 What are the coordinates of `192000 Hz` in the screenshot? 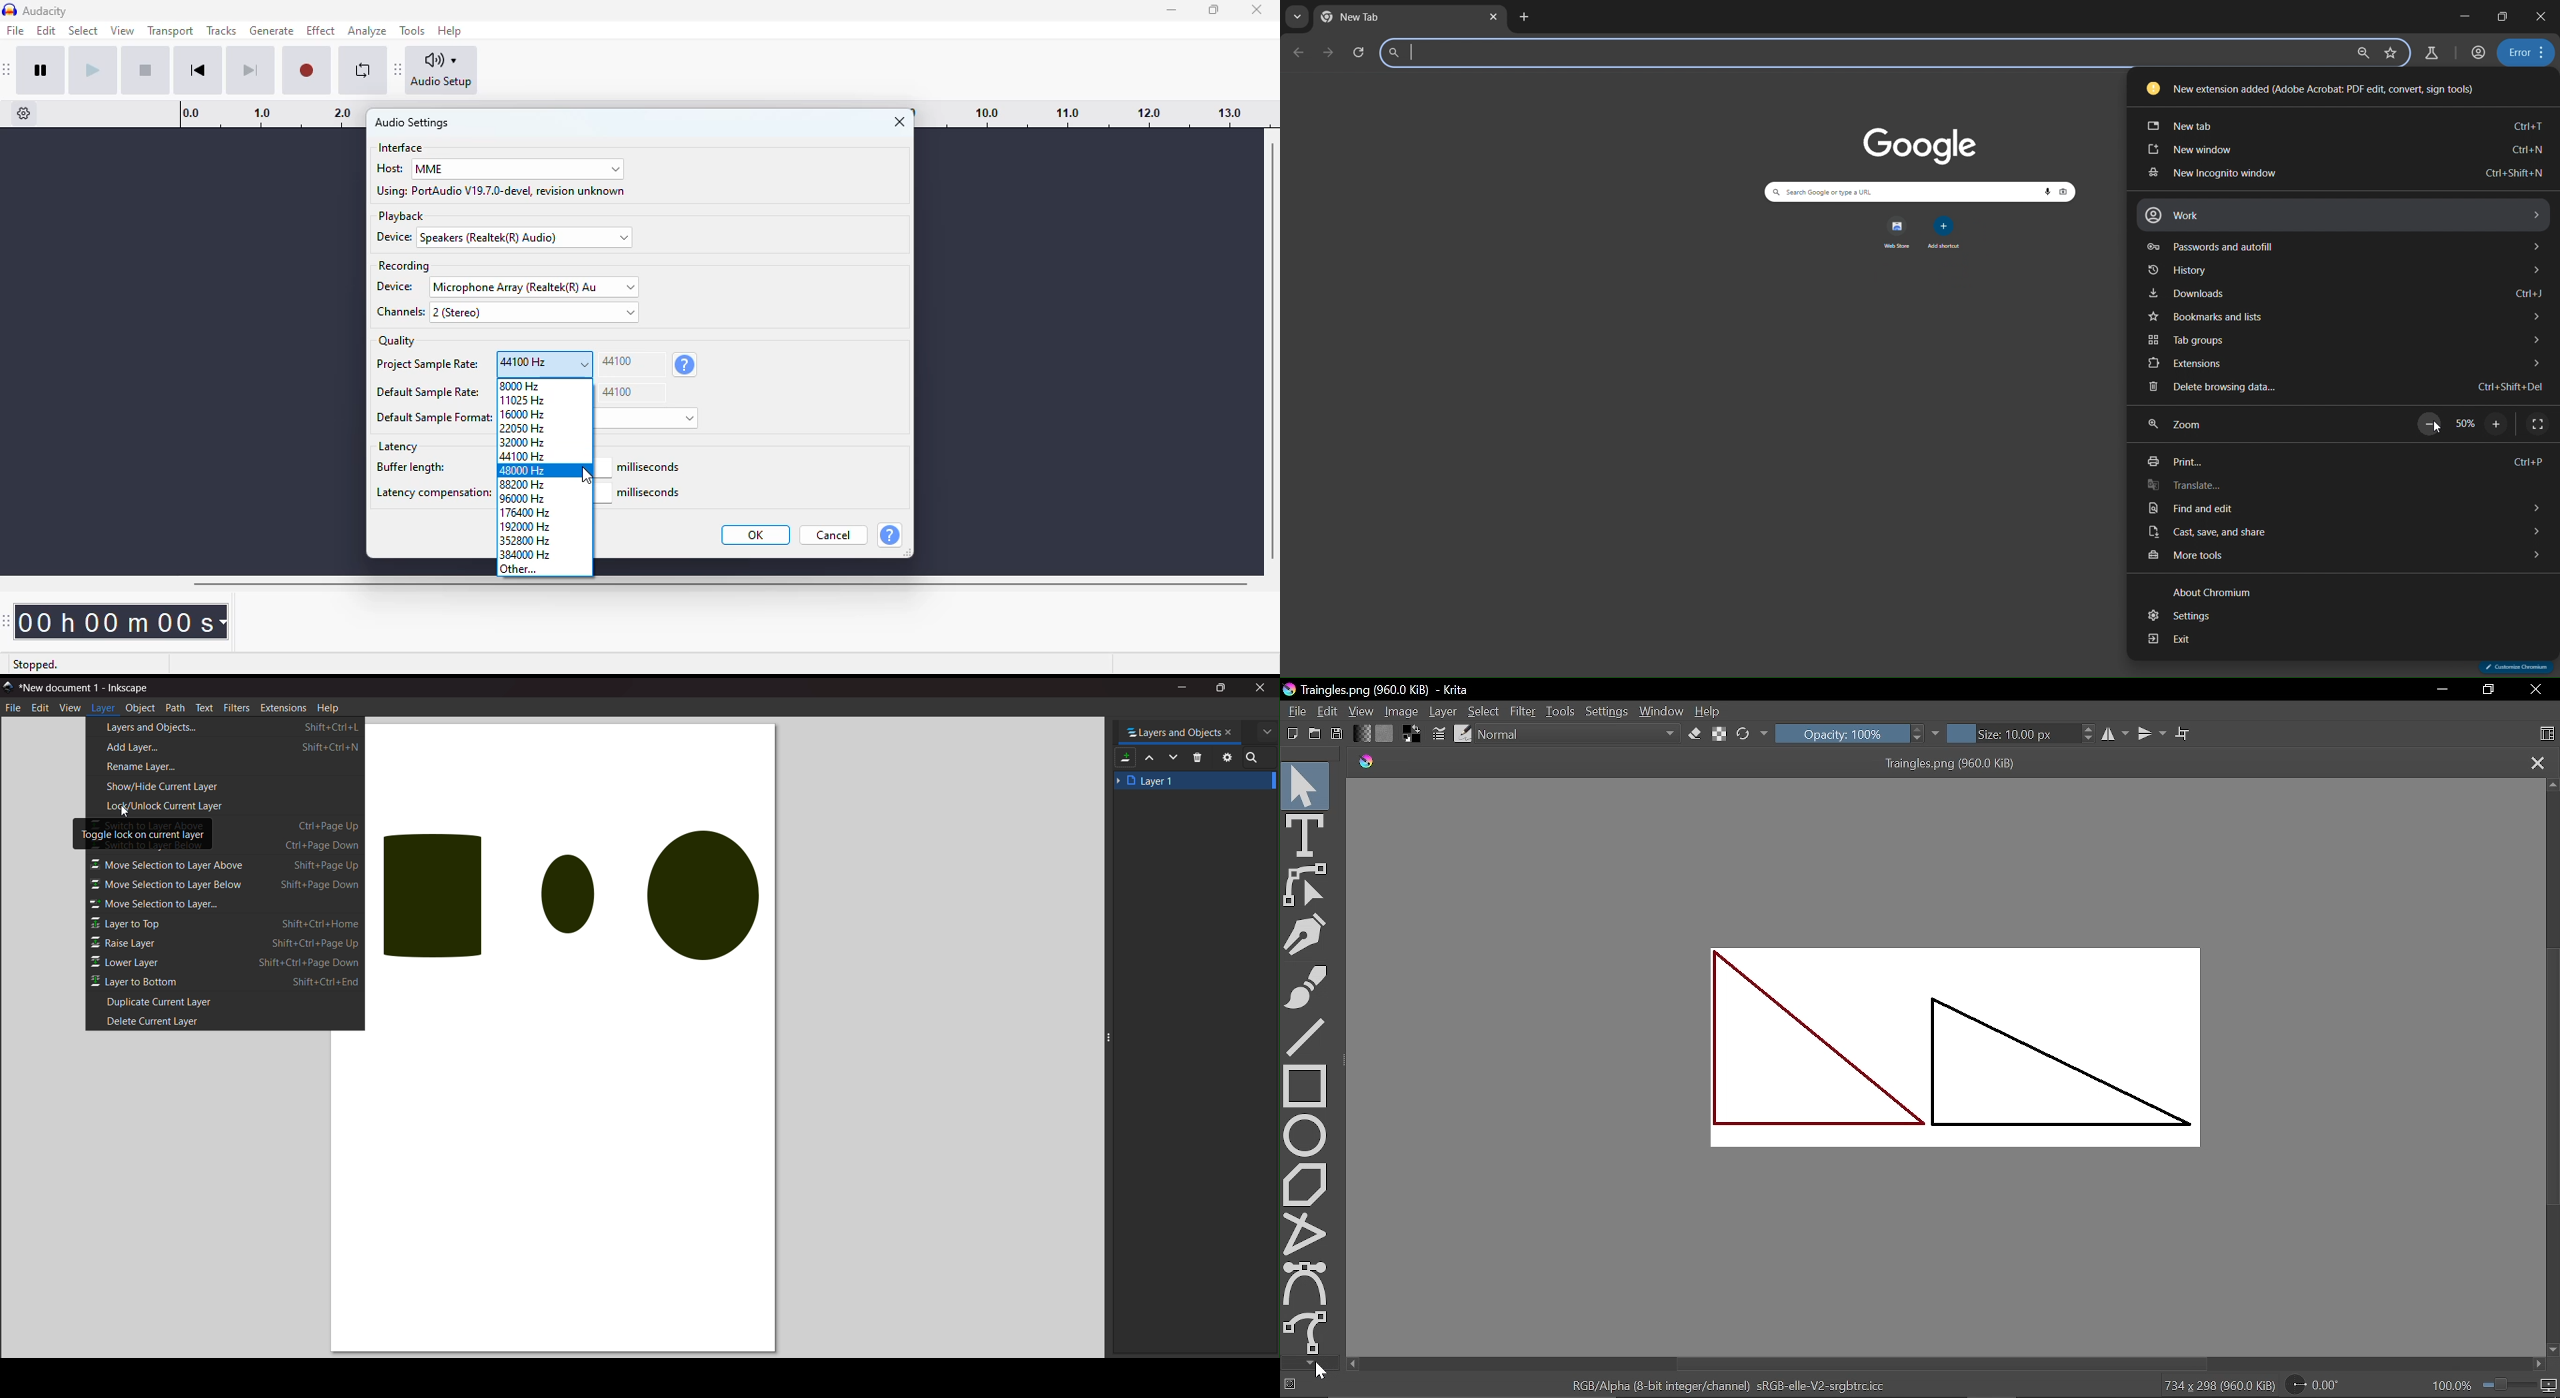 It's located at (544, 528).